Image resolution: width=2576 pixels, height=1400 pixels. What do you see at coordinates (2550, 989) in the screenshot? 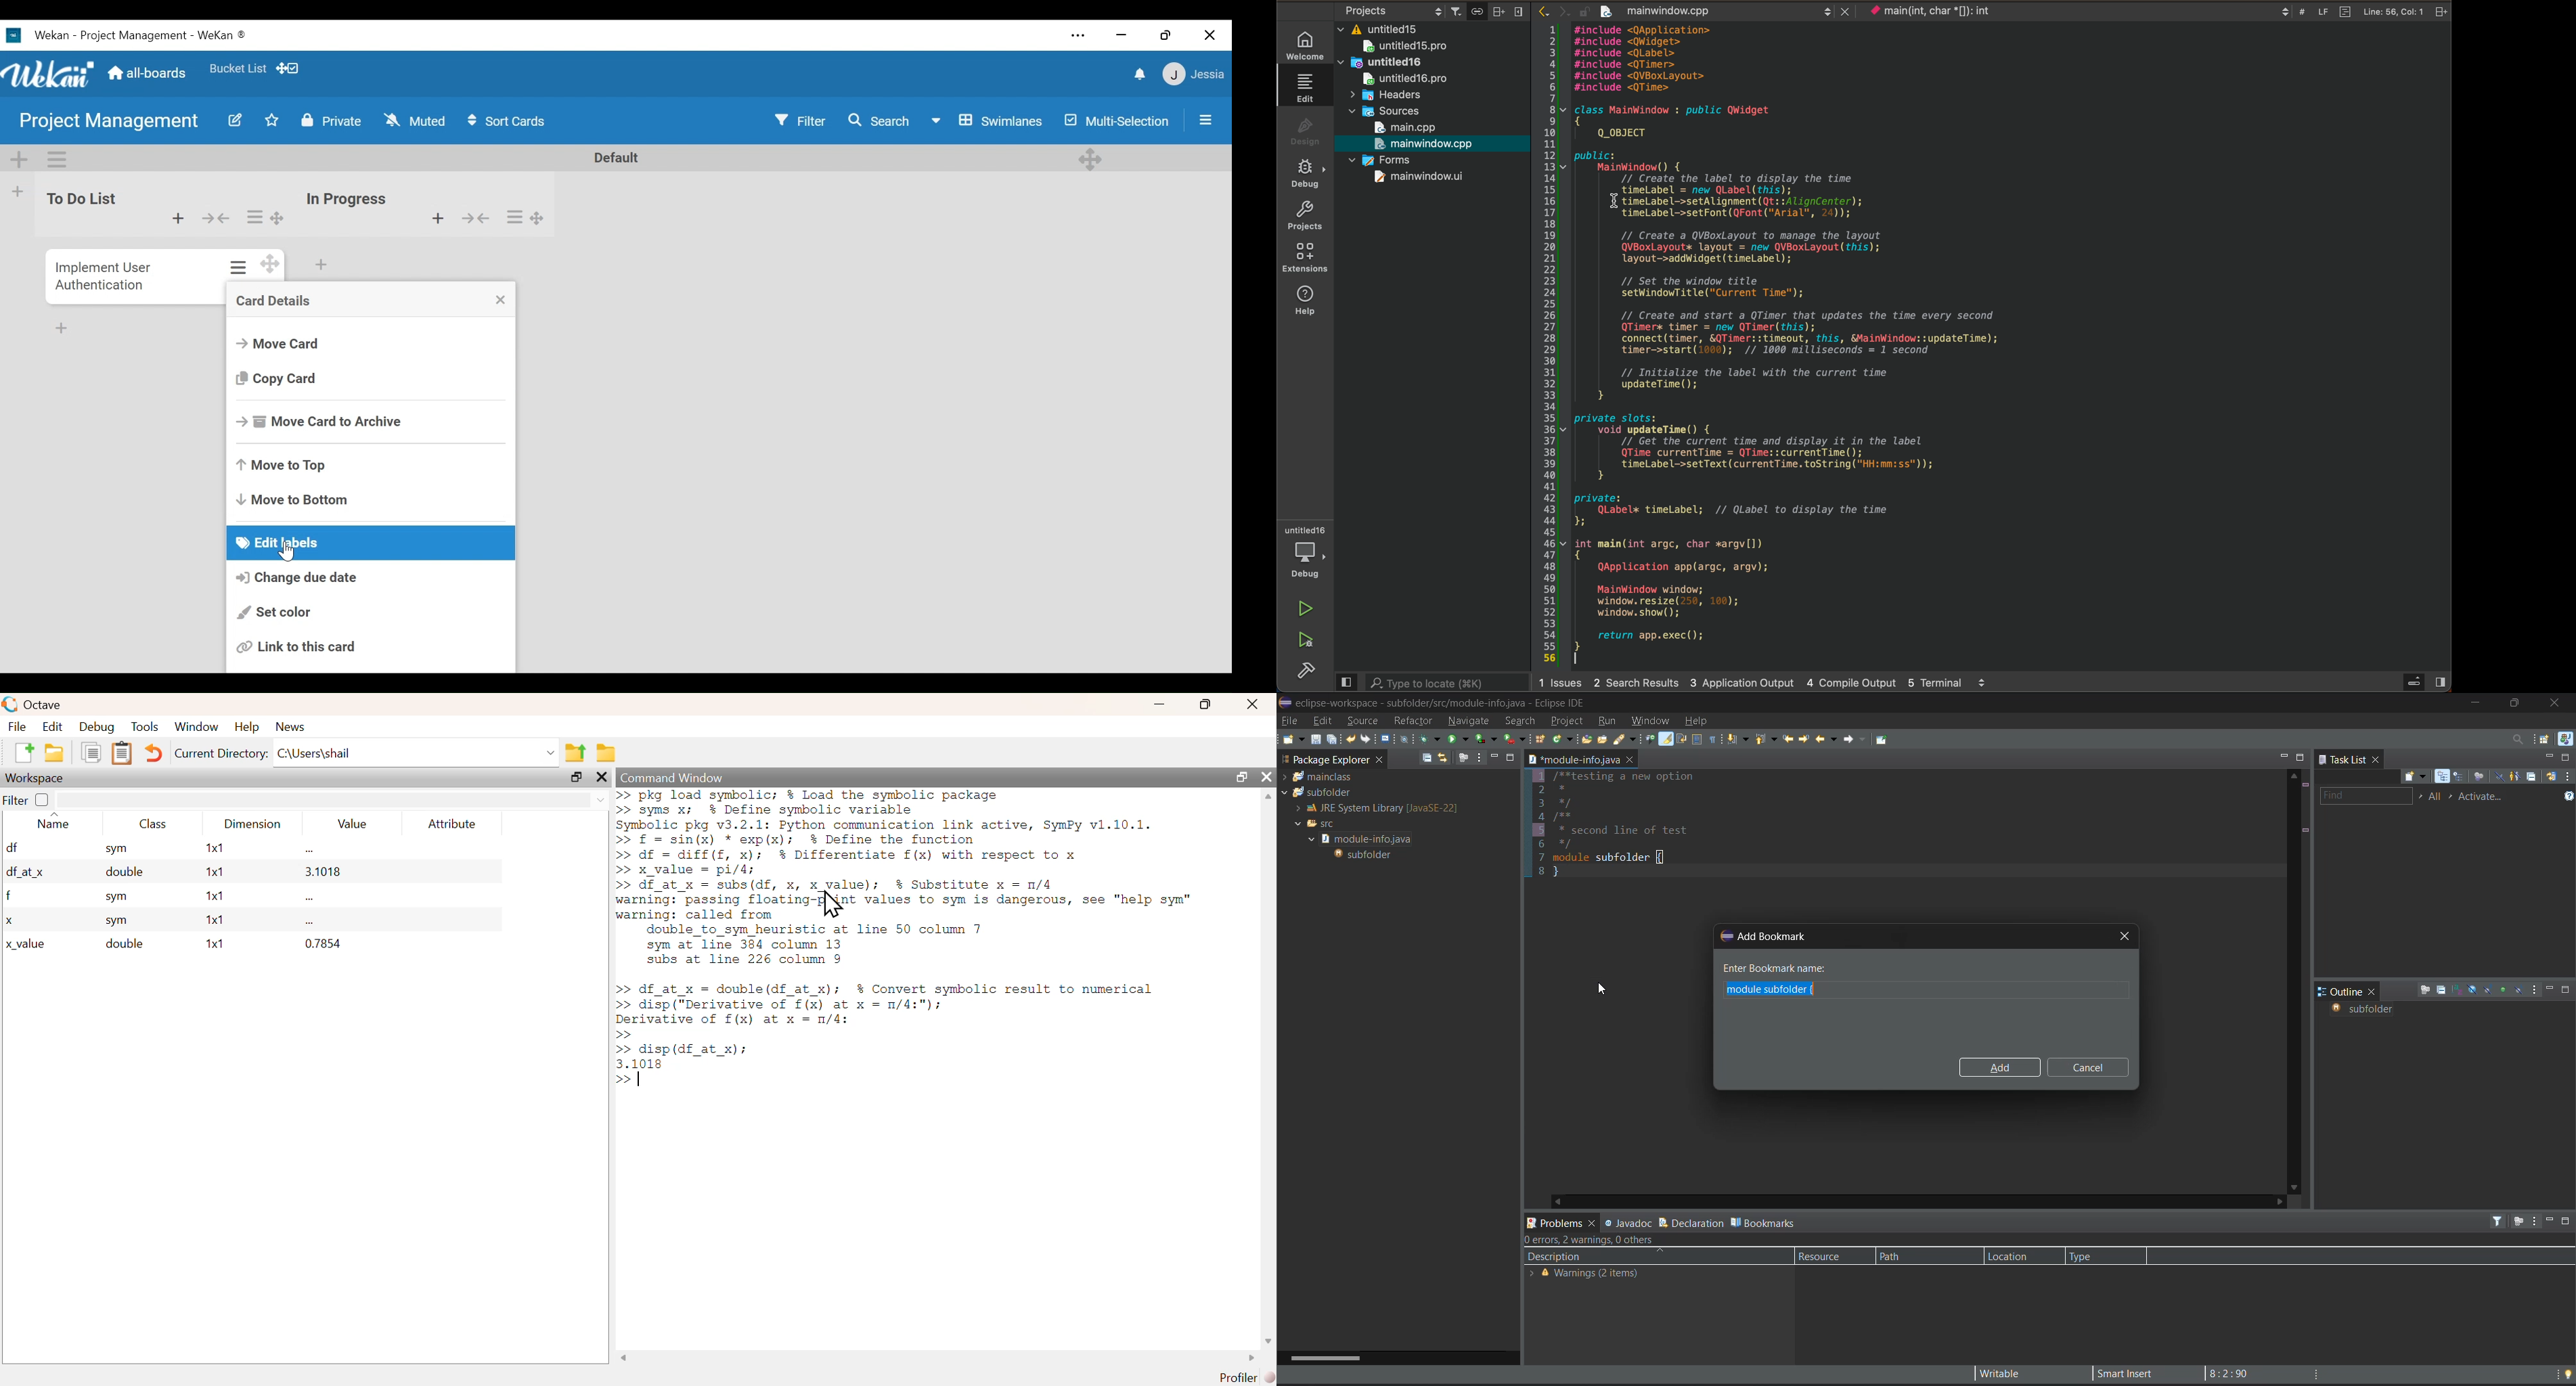
I see `minimize` at bounding box center [2550, 989].